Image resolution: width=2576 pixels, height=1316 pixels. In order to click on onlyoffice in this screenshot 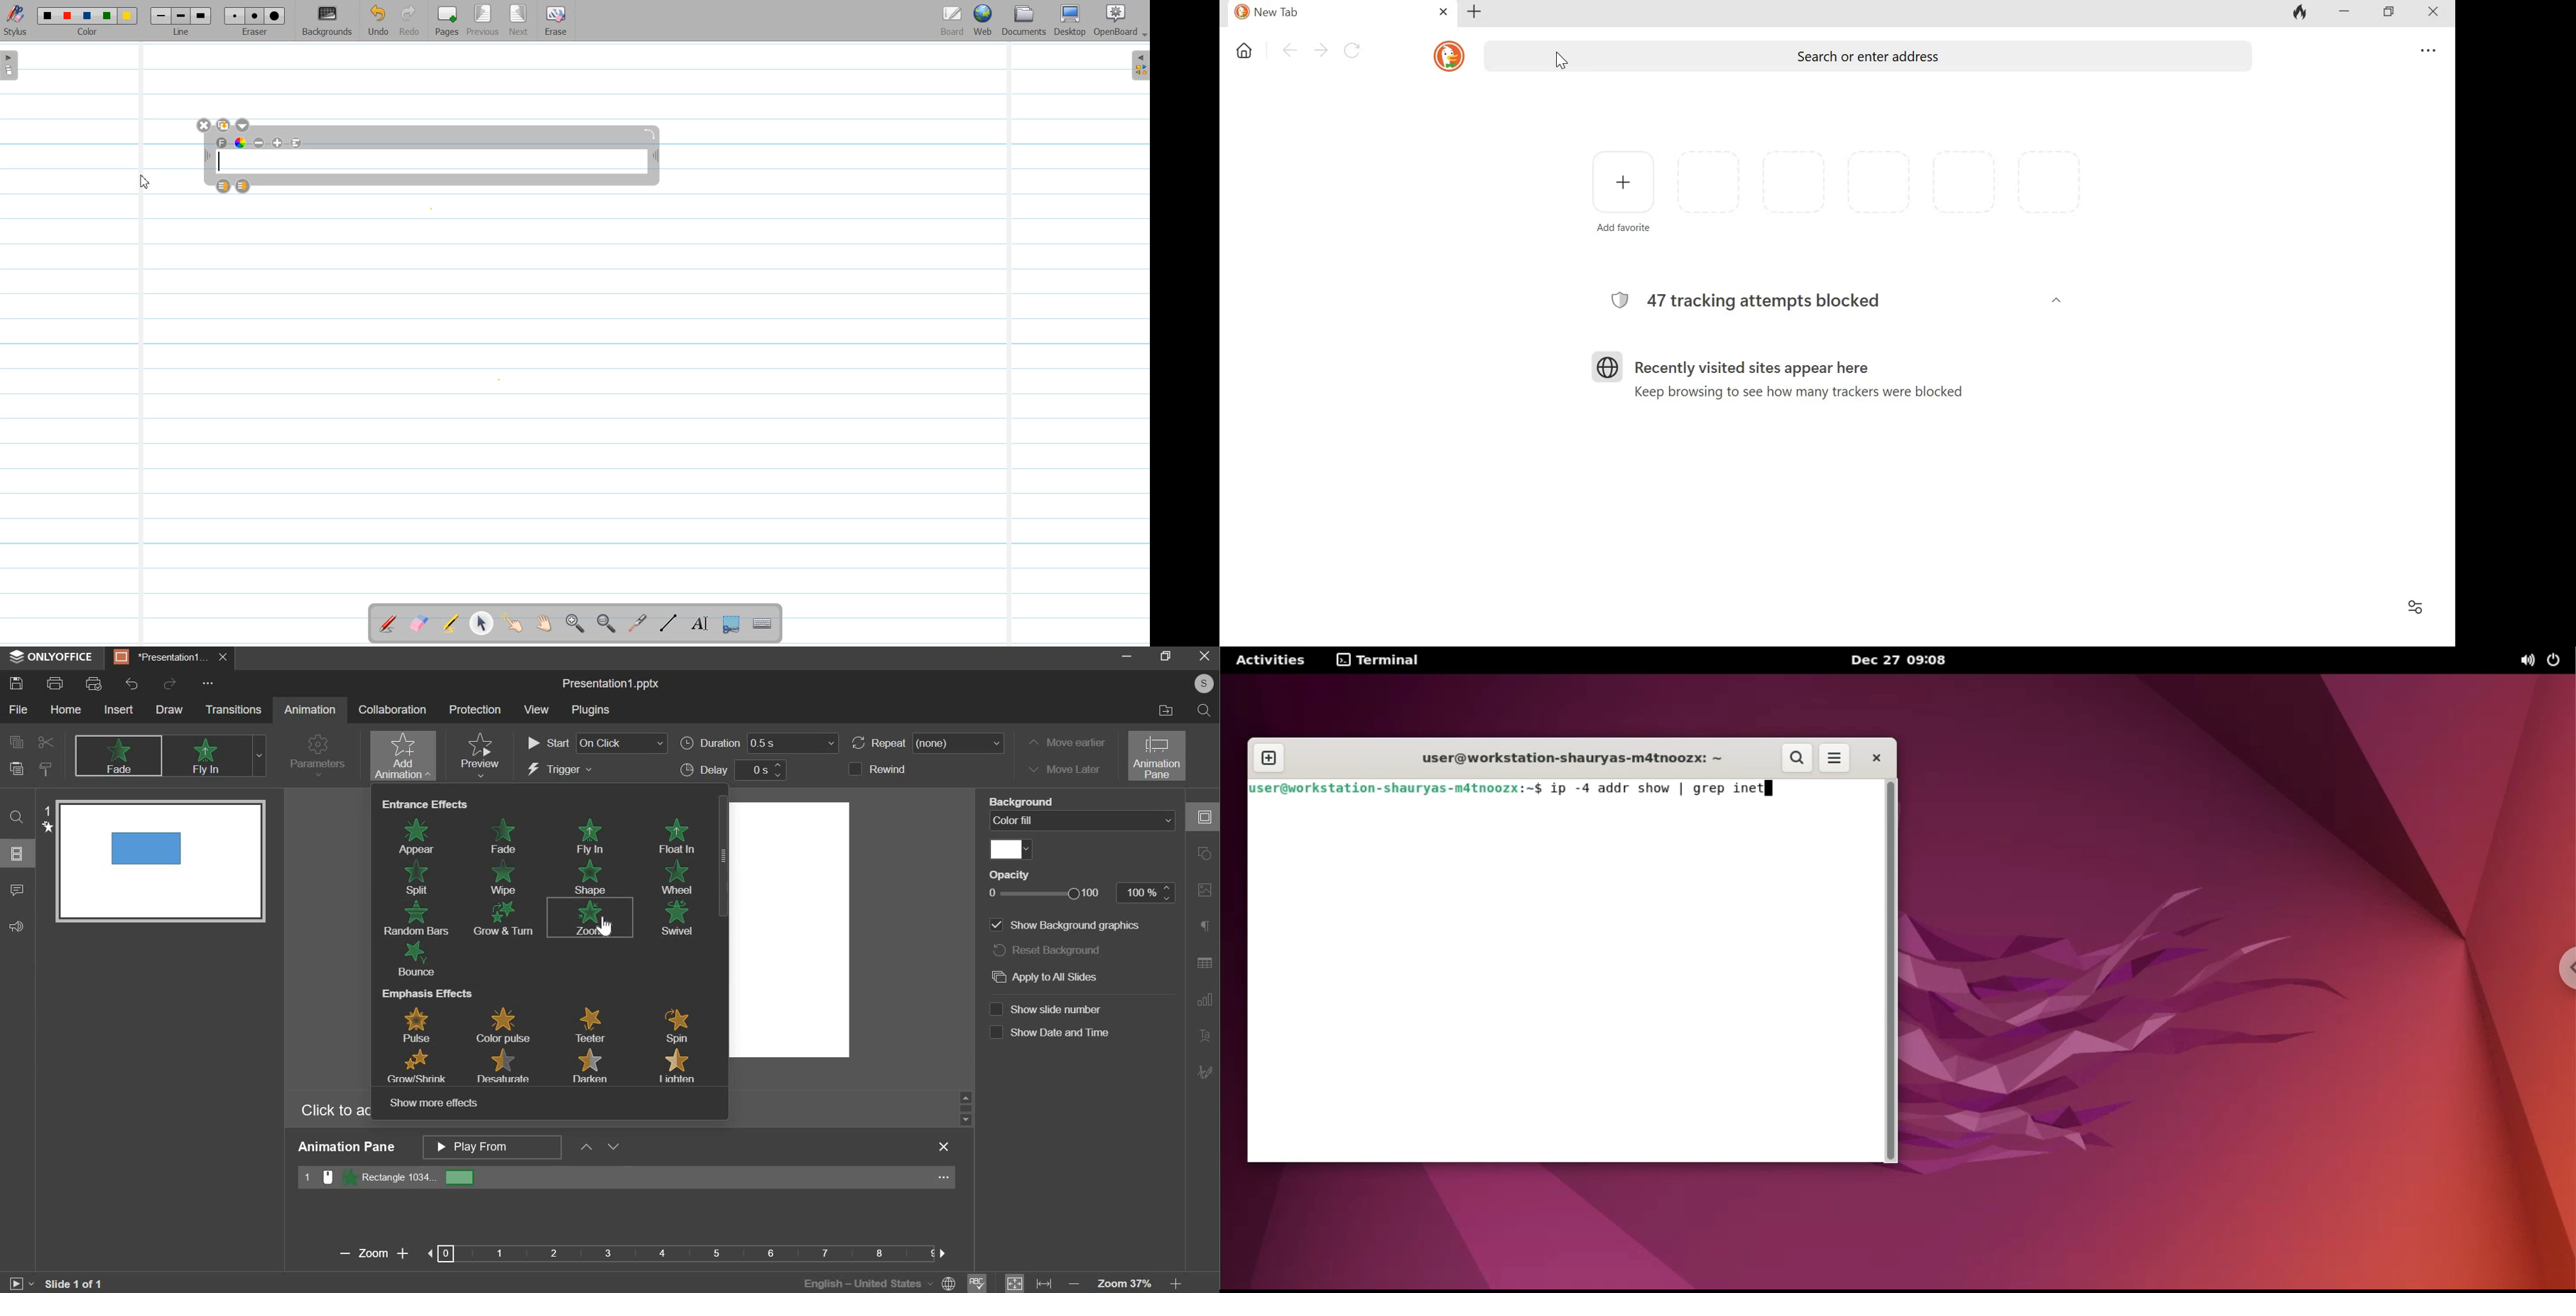, I will do `click(51, 657)`.